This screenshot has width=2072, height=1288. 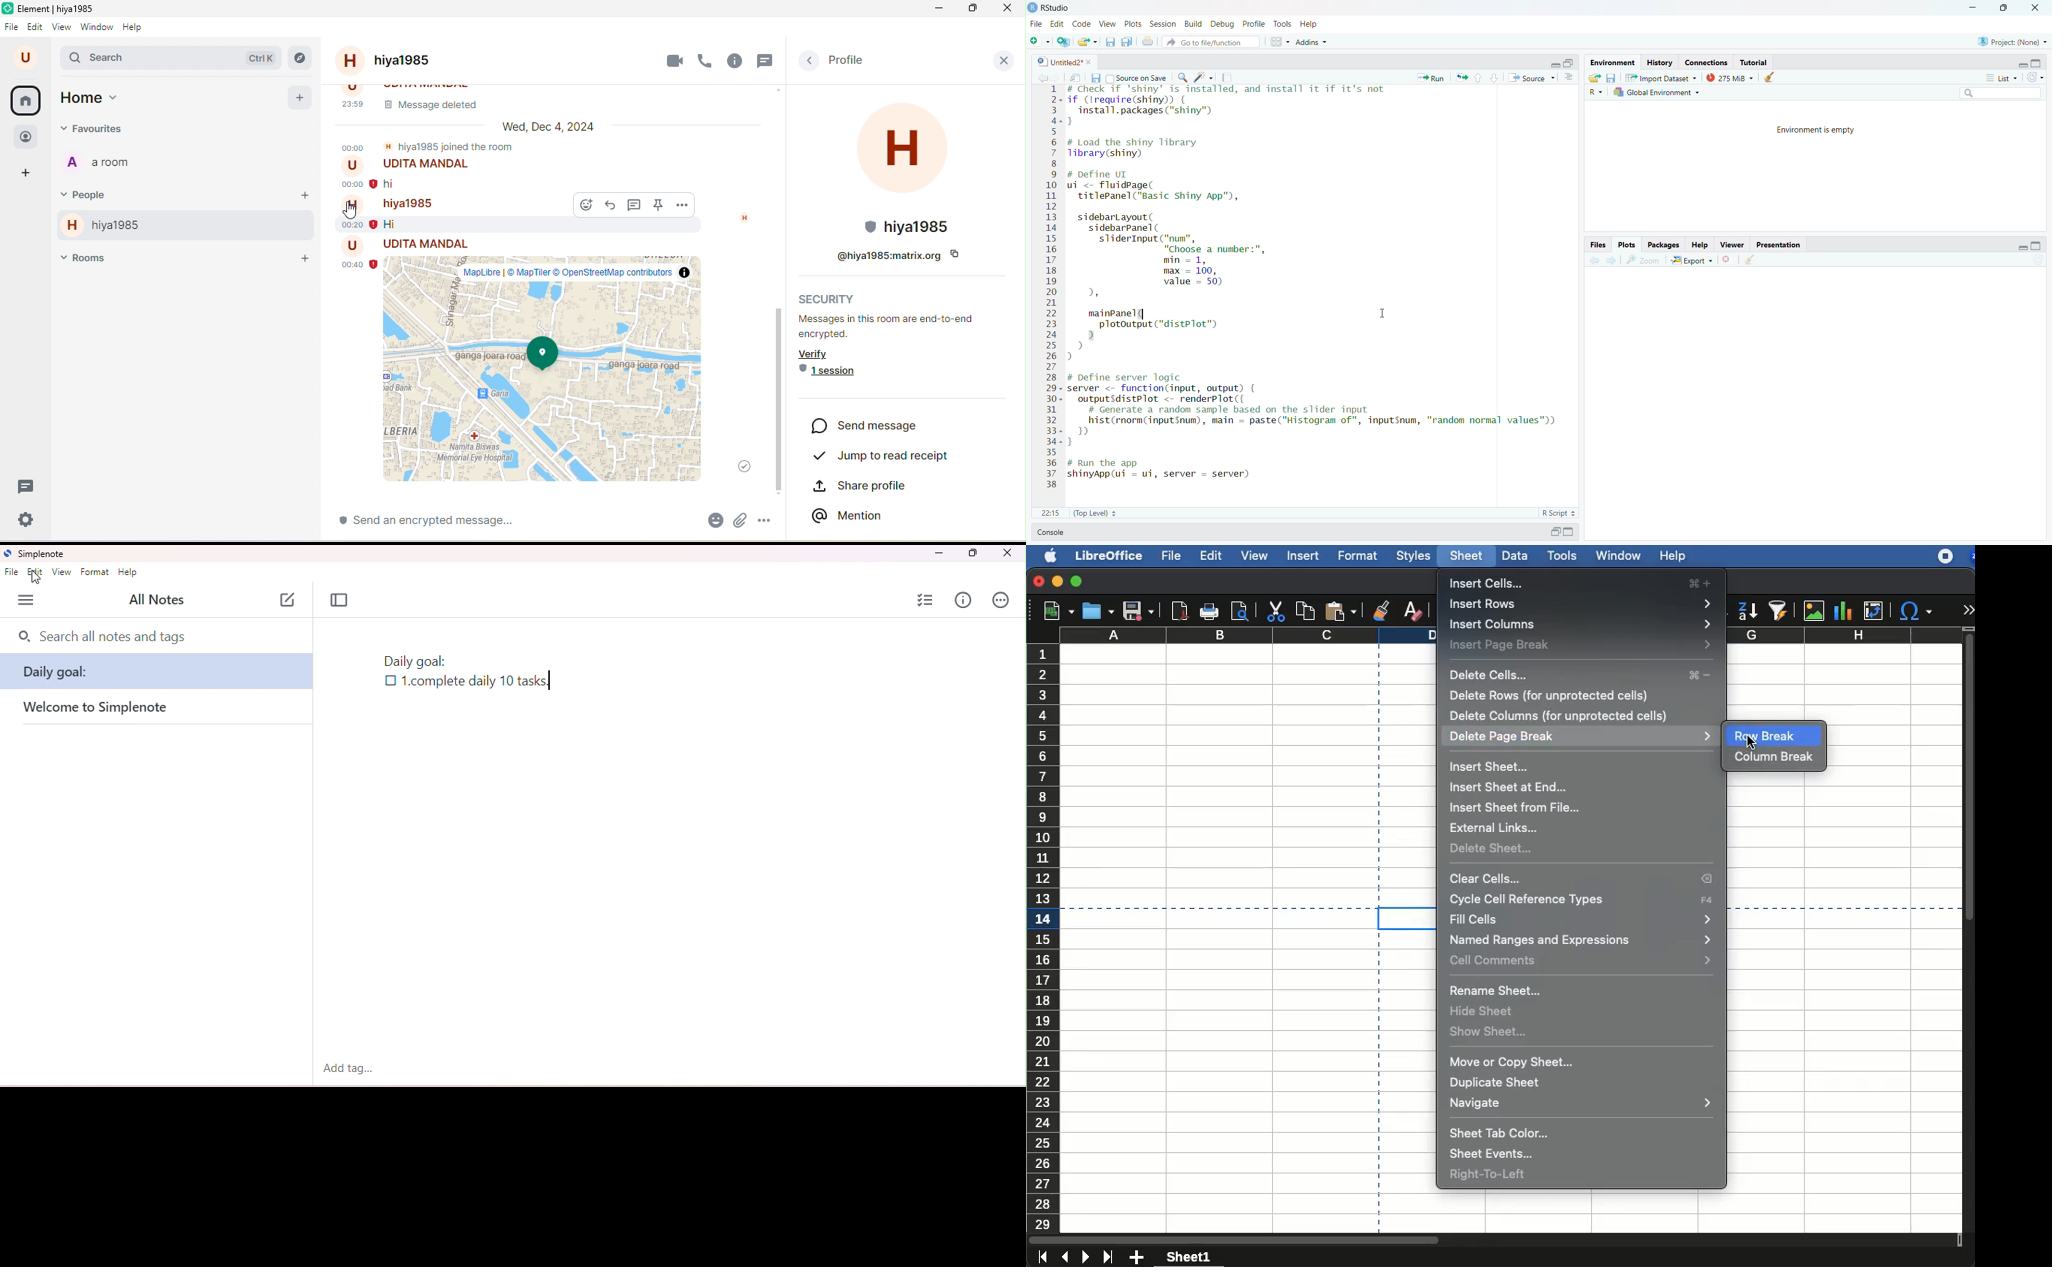 What do you see at coordinates (1768, 76) in the screenshot?
I see `clear` at bounding box center [1768, 76].